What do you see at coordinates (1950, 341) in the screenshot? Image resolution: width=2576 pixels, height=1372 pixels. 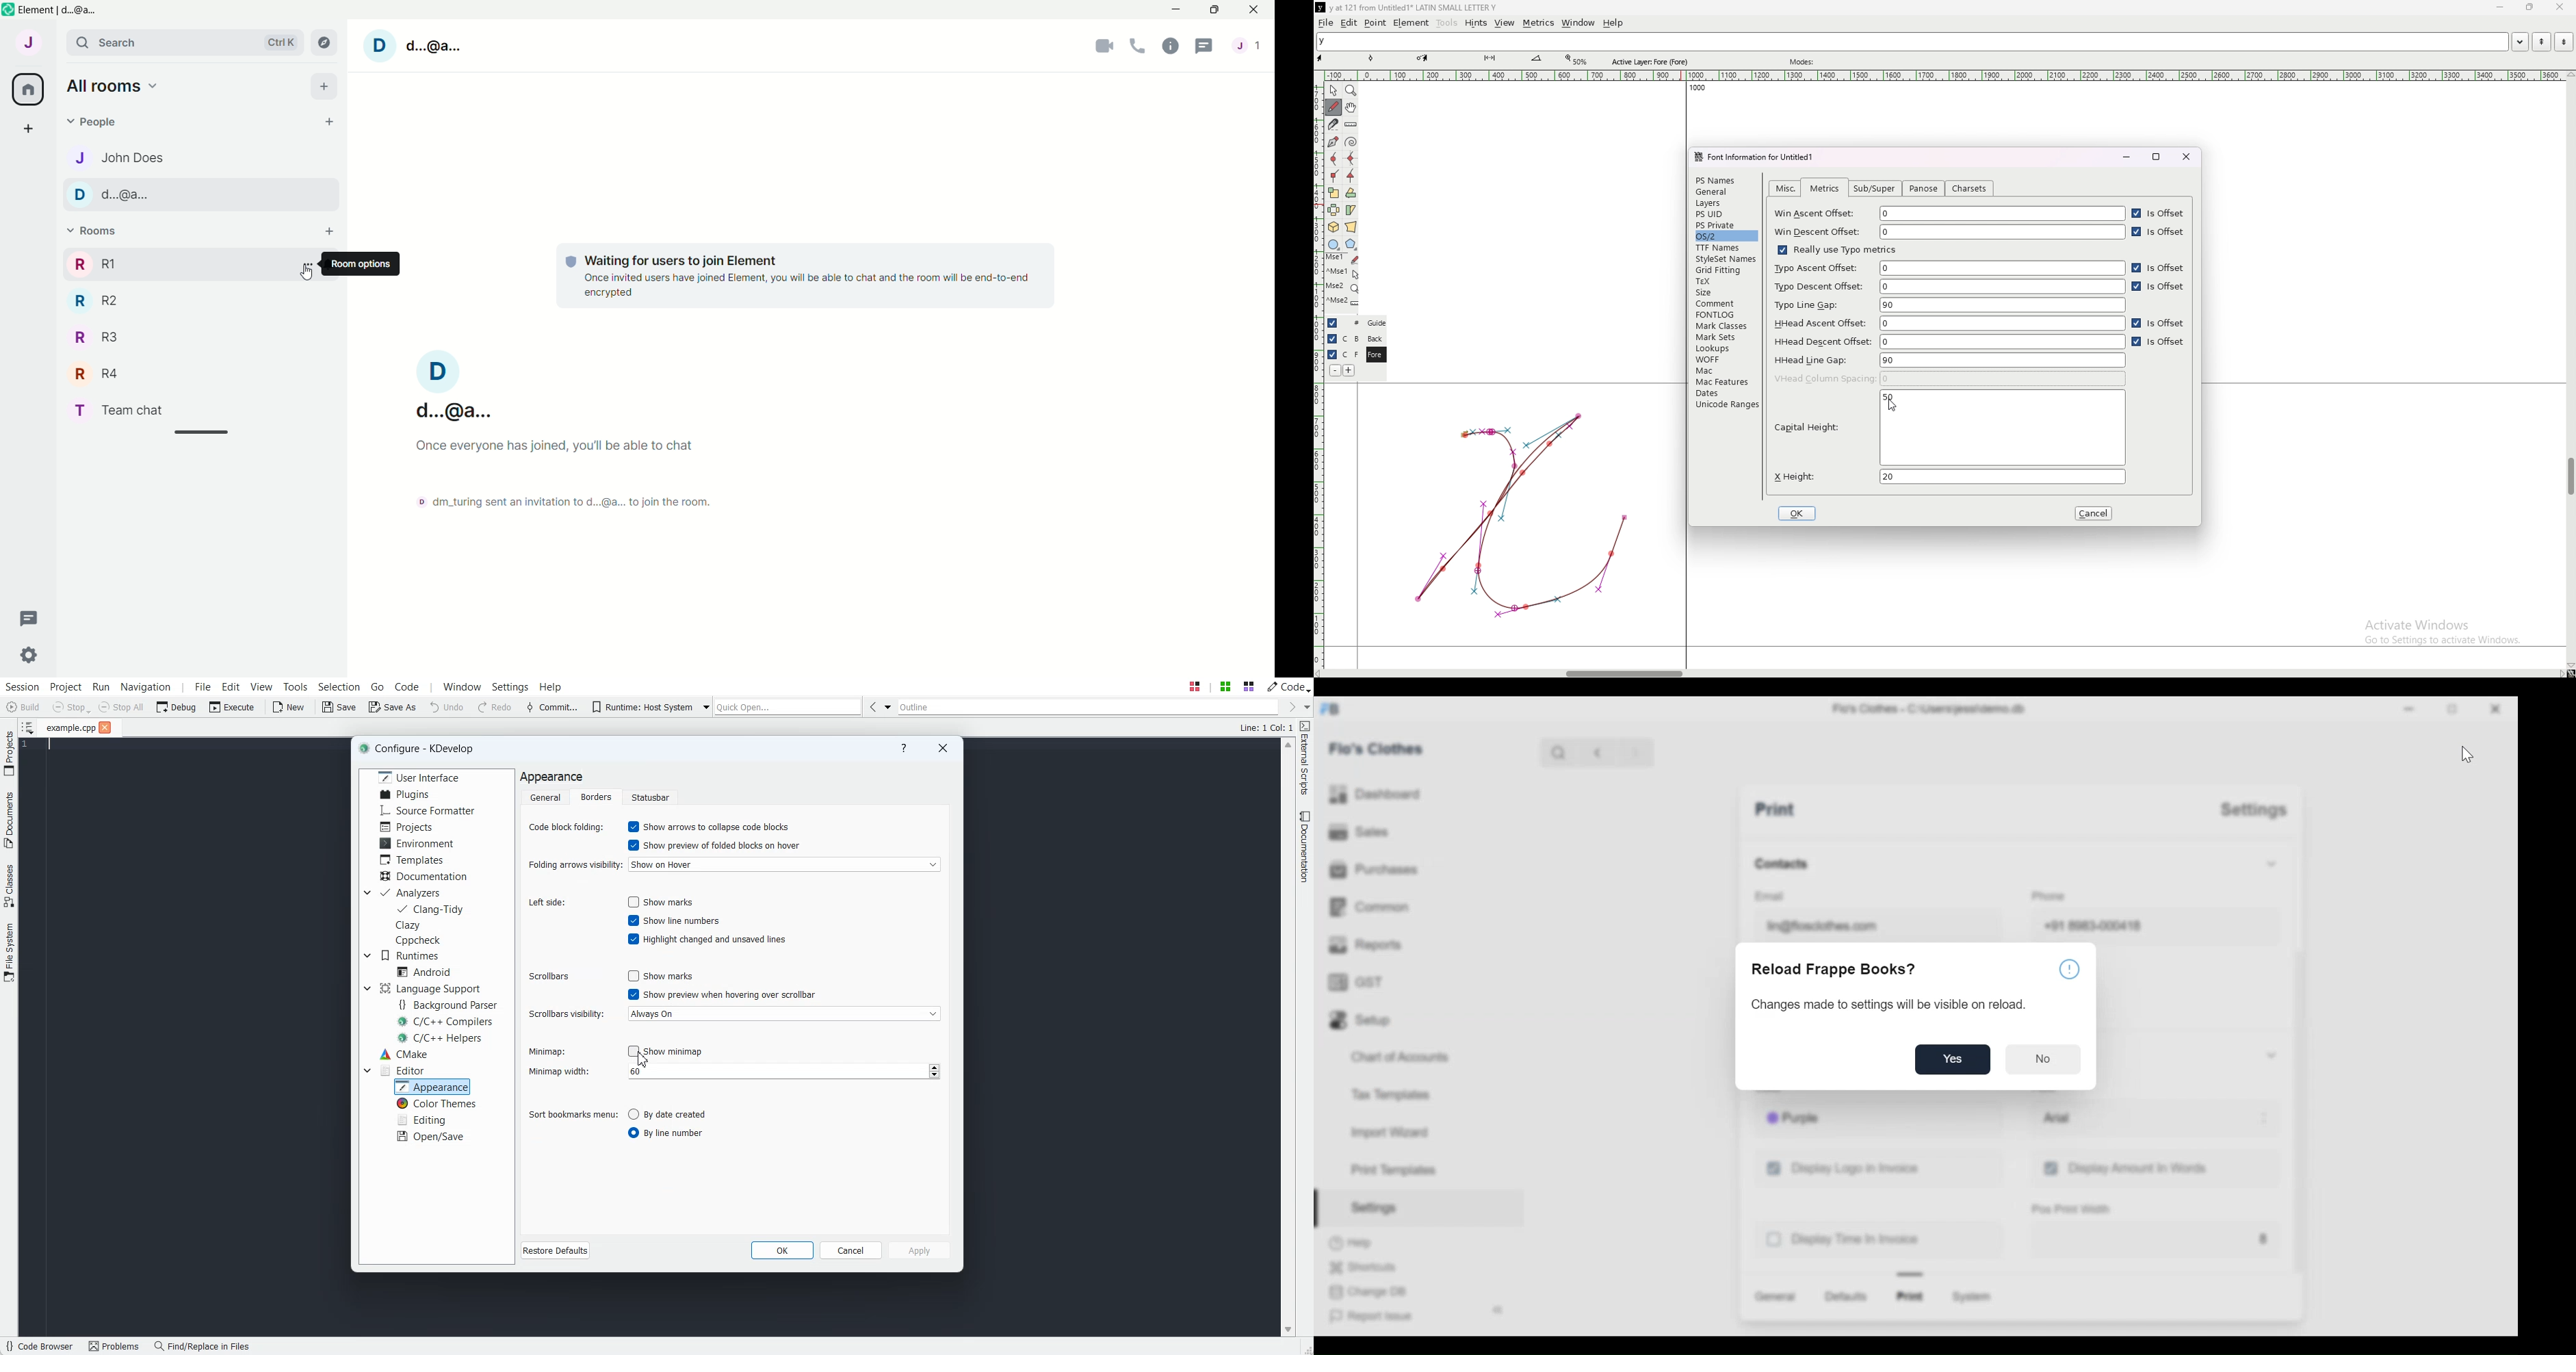 I see `hhead descent offset 0` at bounding box center [1950, 341].